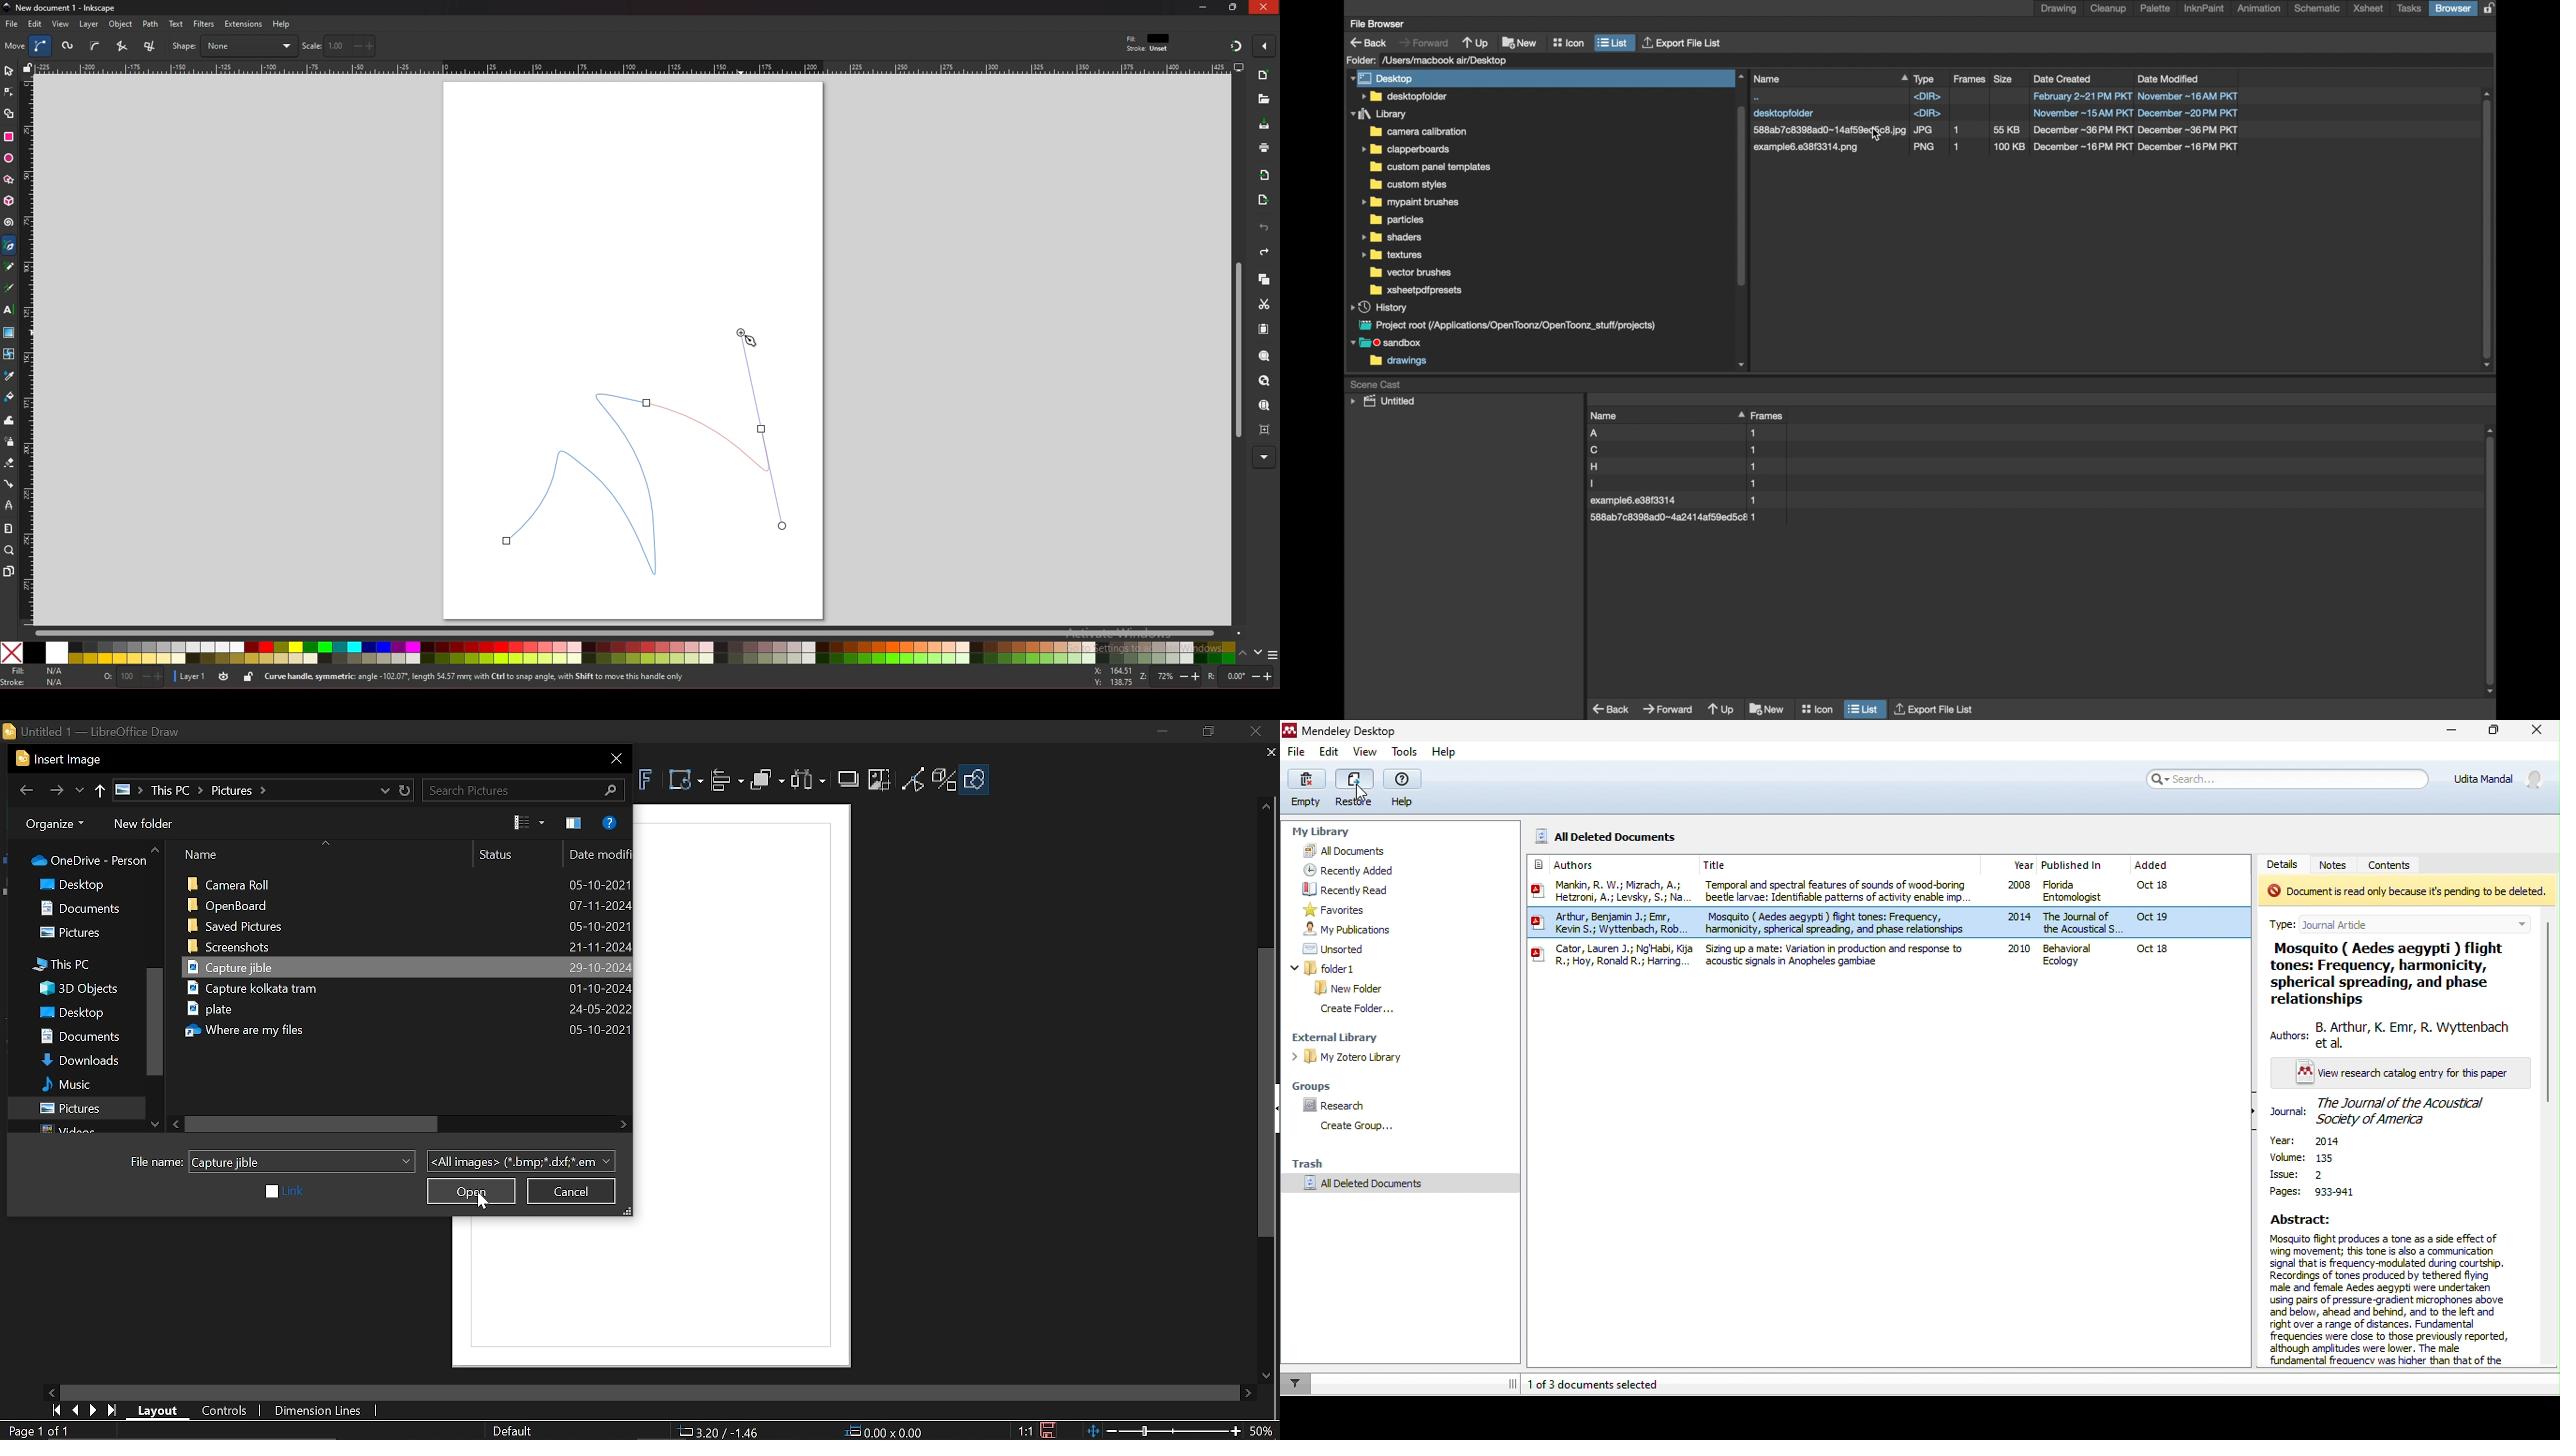 This screenshot has height=1456, width=2576. Describe the element at coordinates (1263, 99) in the screenshot. I see `new` at that location.